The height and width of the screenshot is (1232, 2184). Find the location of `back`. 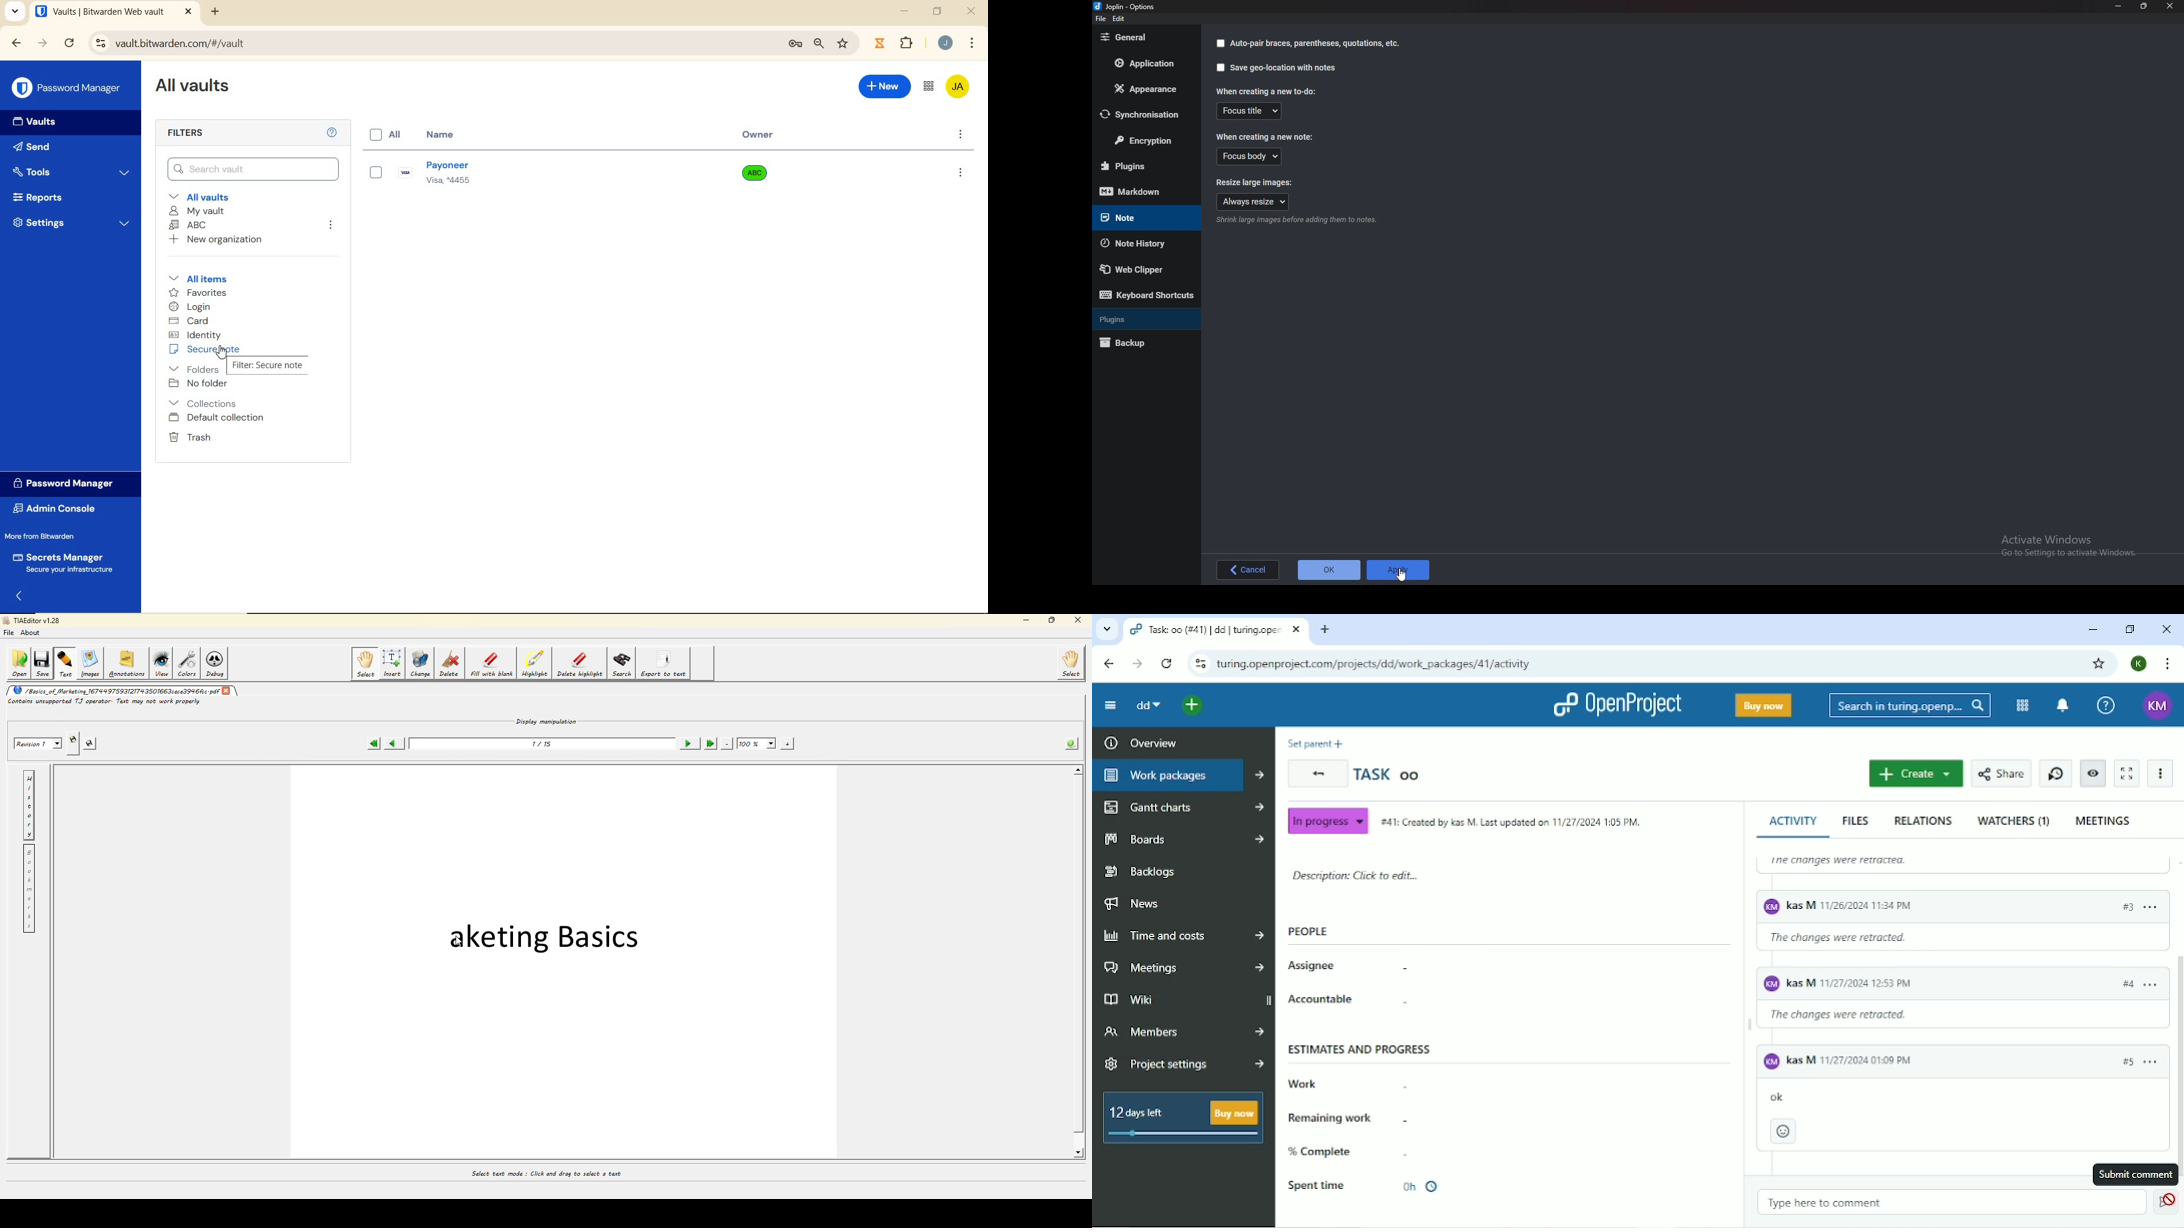

back is located at coordinates (1250, 571).